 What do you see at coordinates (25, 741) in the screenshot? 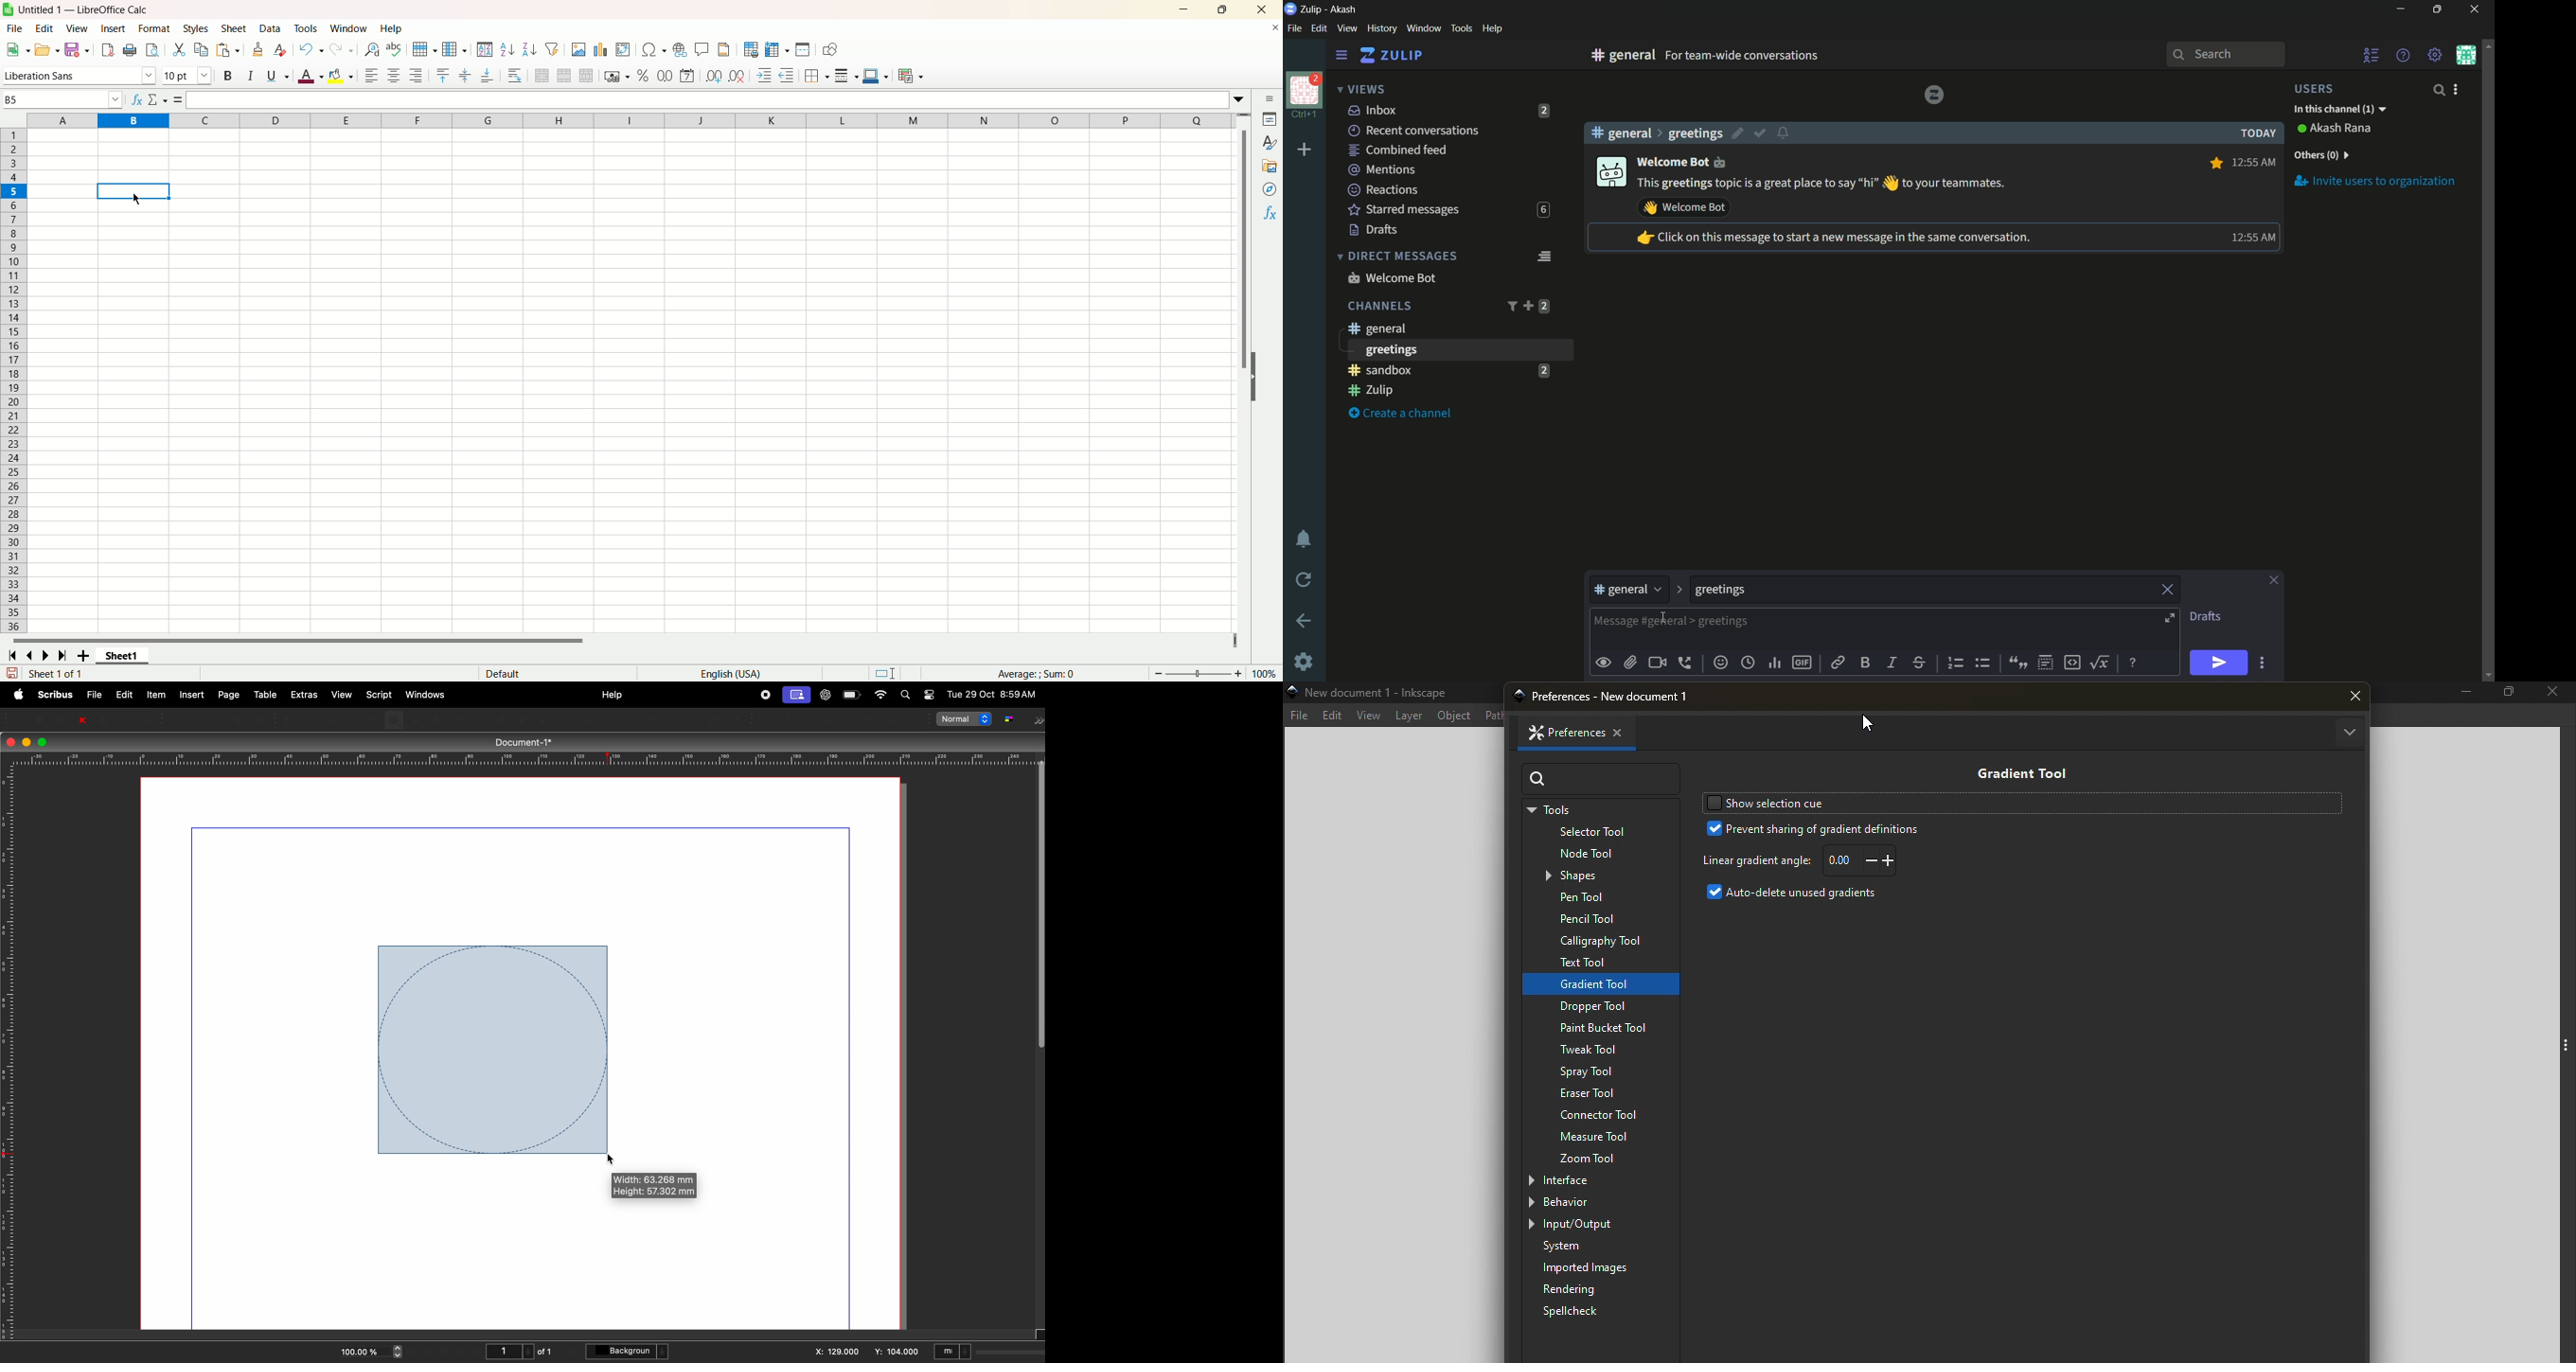
I see `minimize` at bounding box center [25, 741].